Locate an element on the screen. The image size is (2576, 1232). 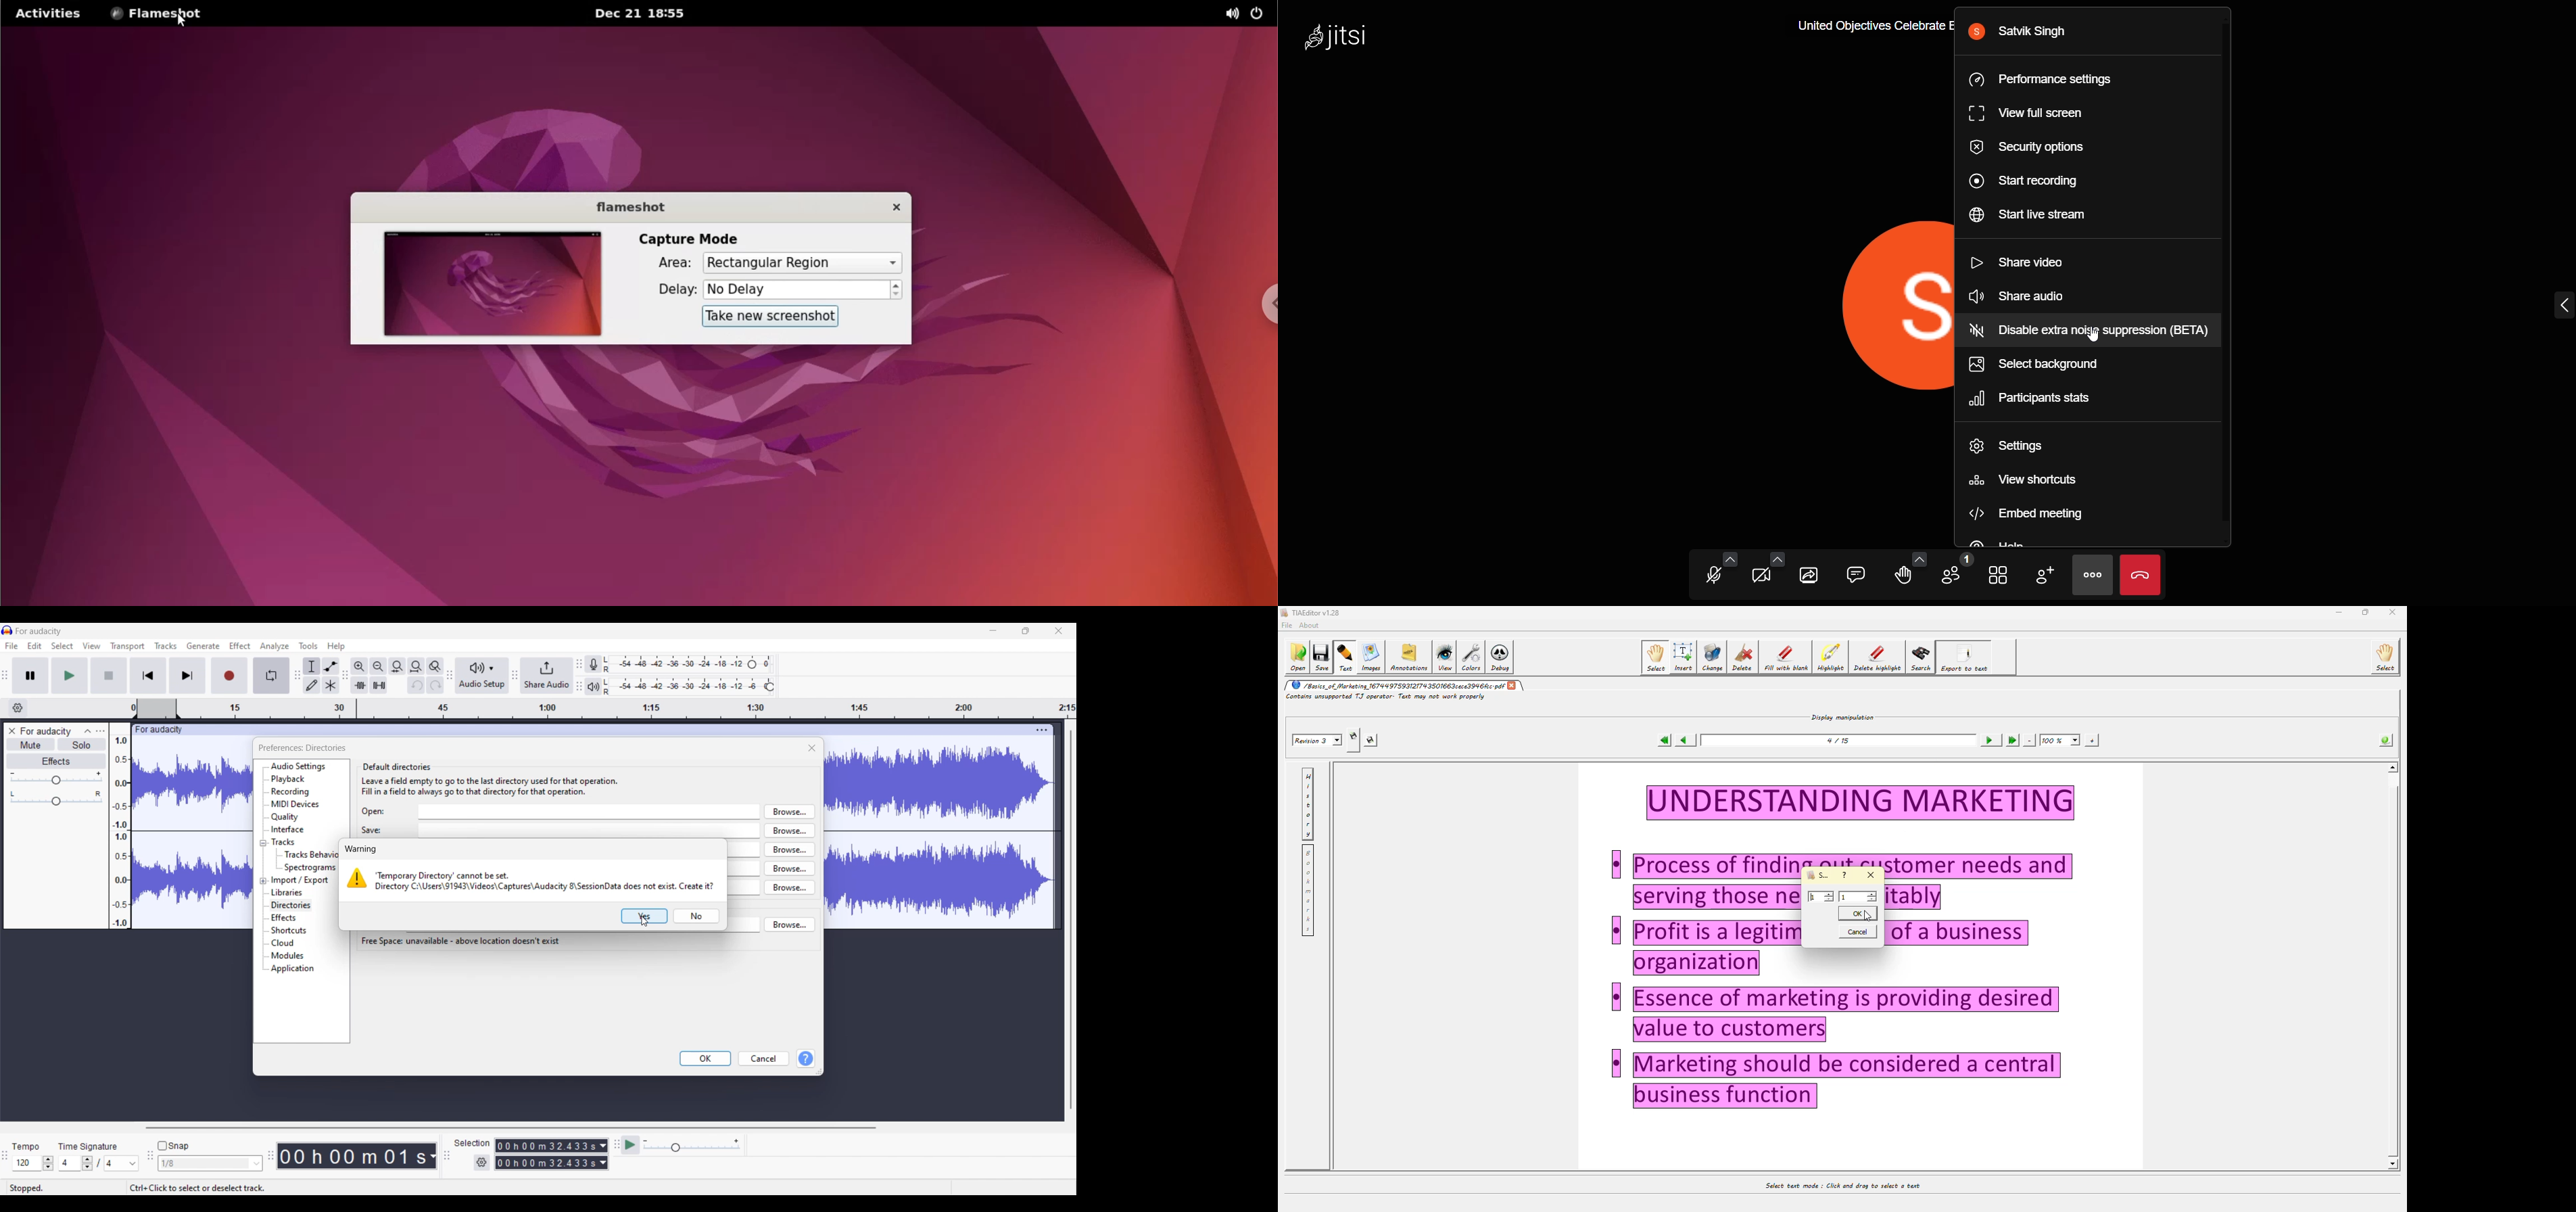
Mute is located at coordinates (31, 746).